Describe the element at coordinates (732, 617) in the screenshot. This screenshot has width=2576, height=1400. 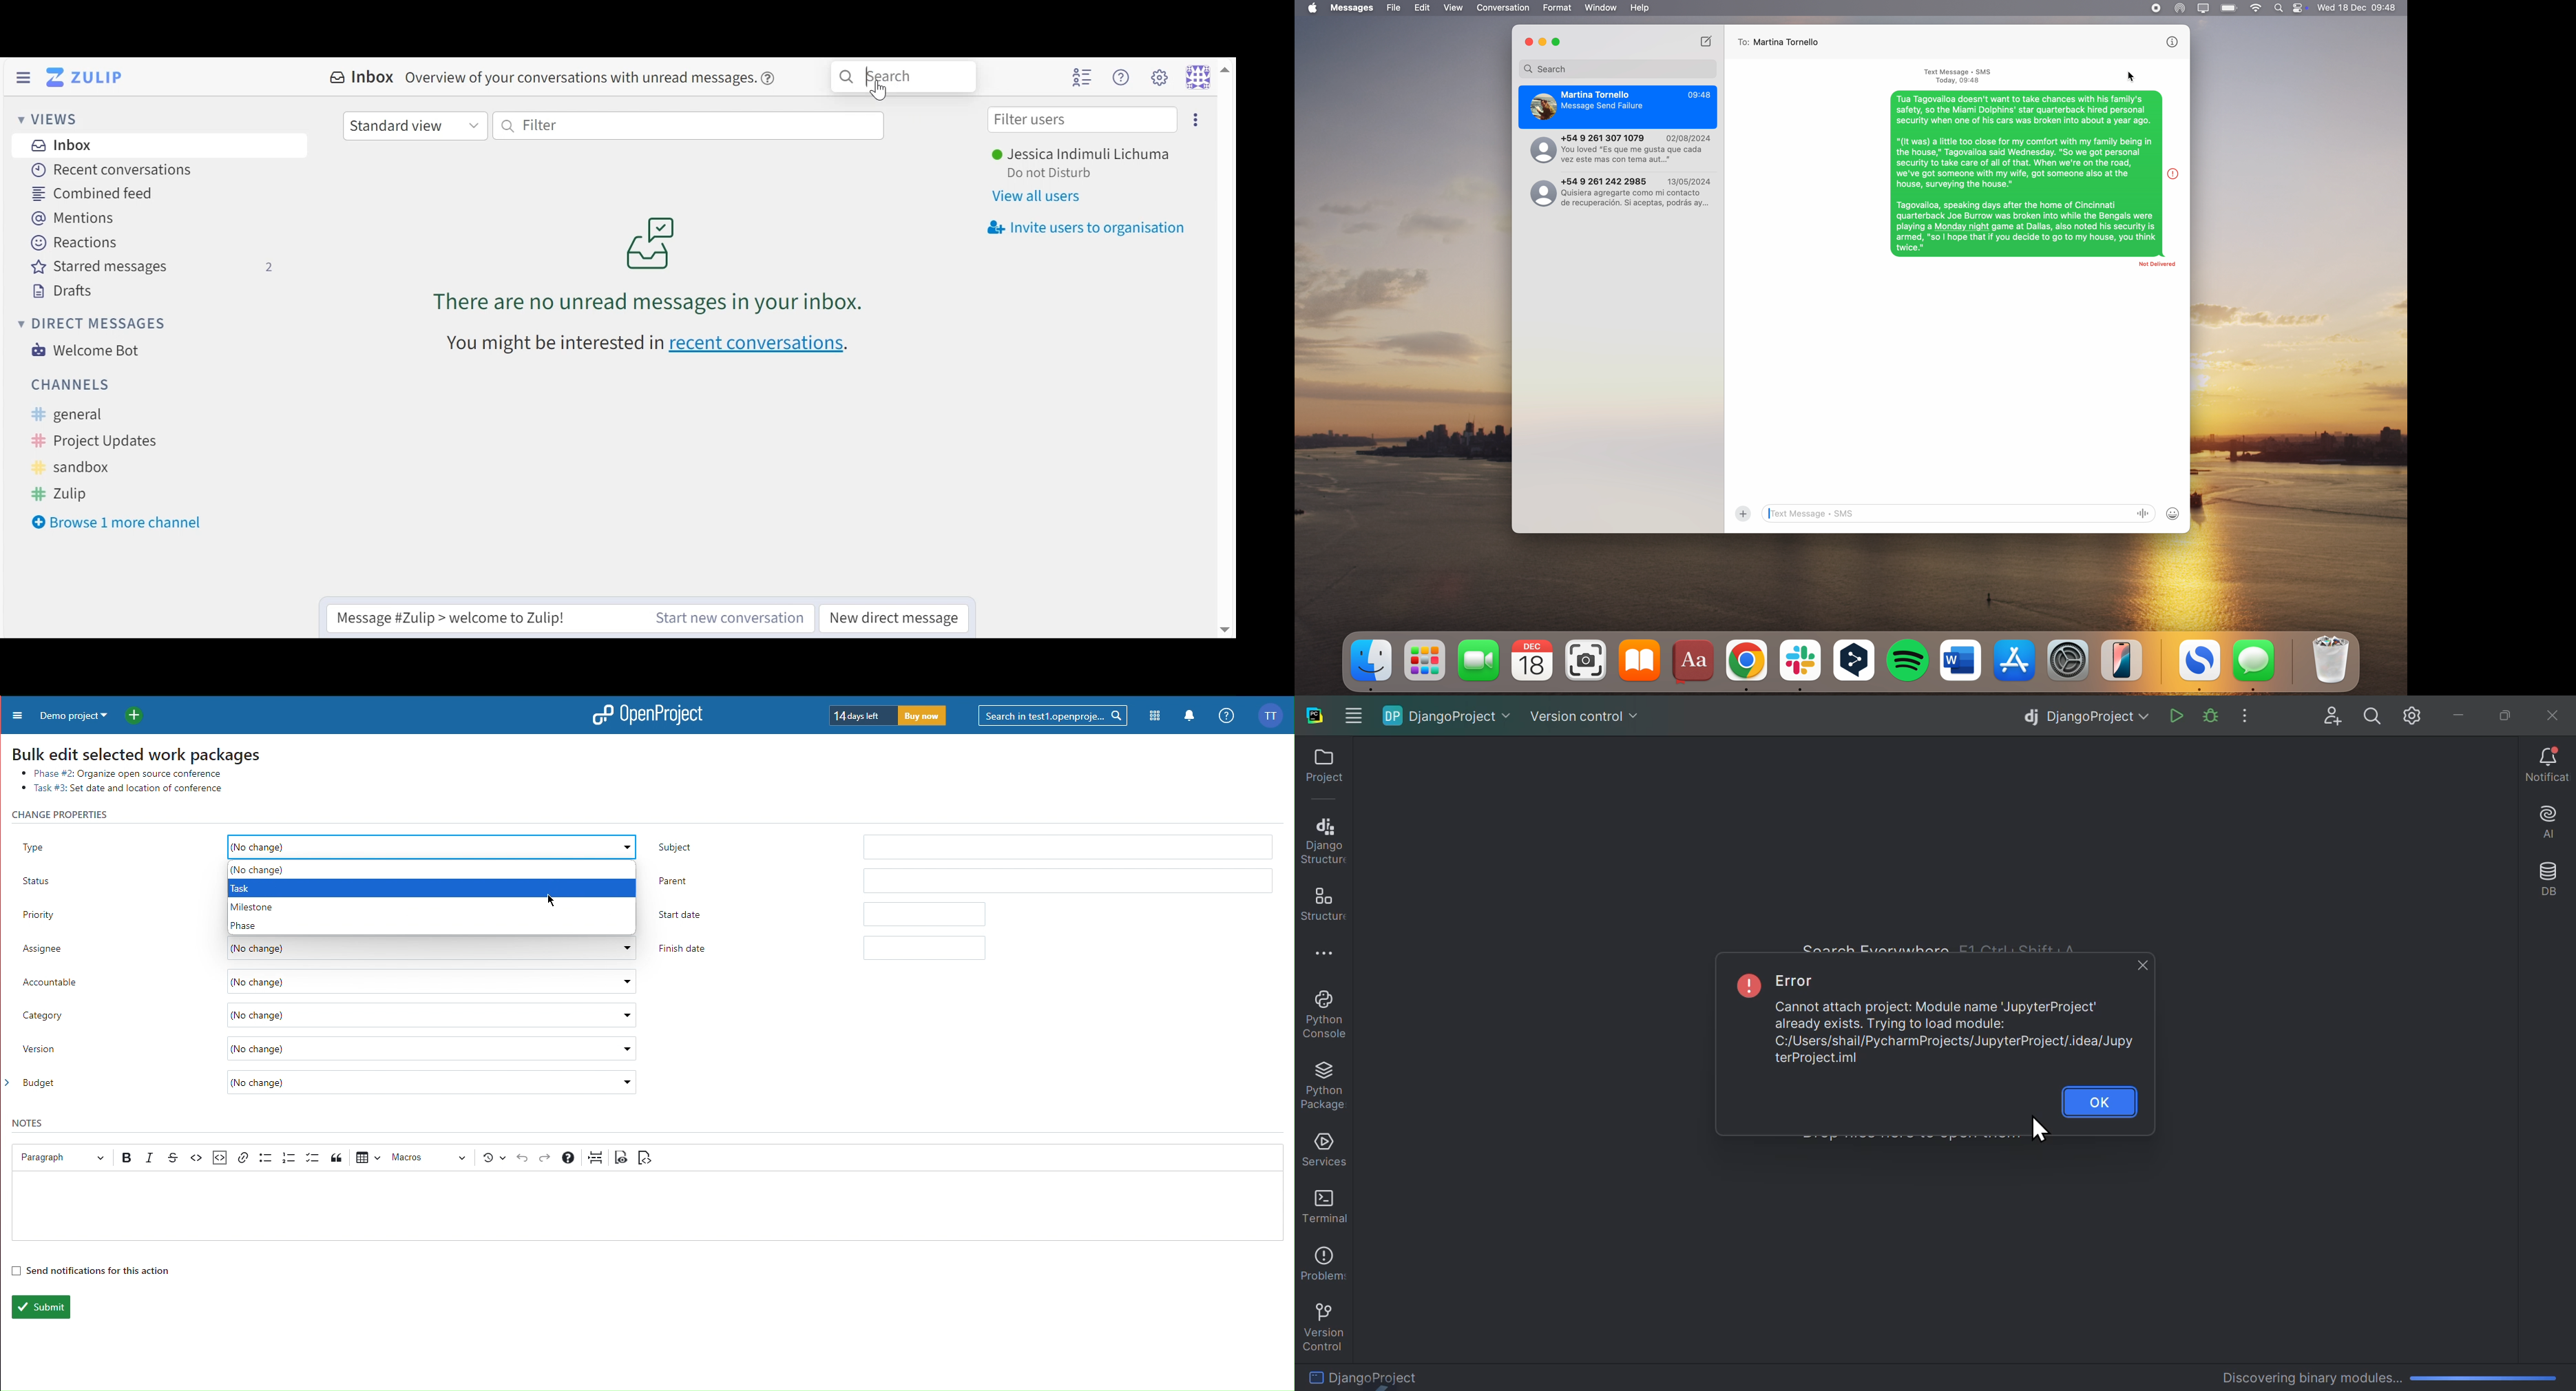
I see `Start new conversation` at that location.